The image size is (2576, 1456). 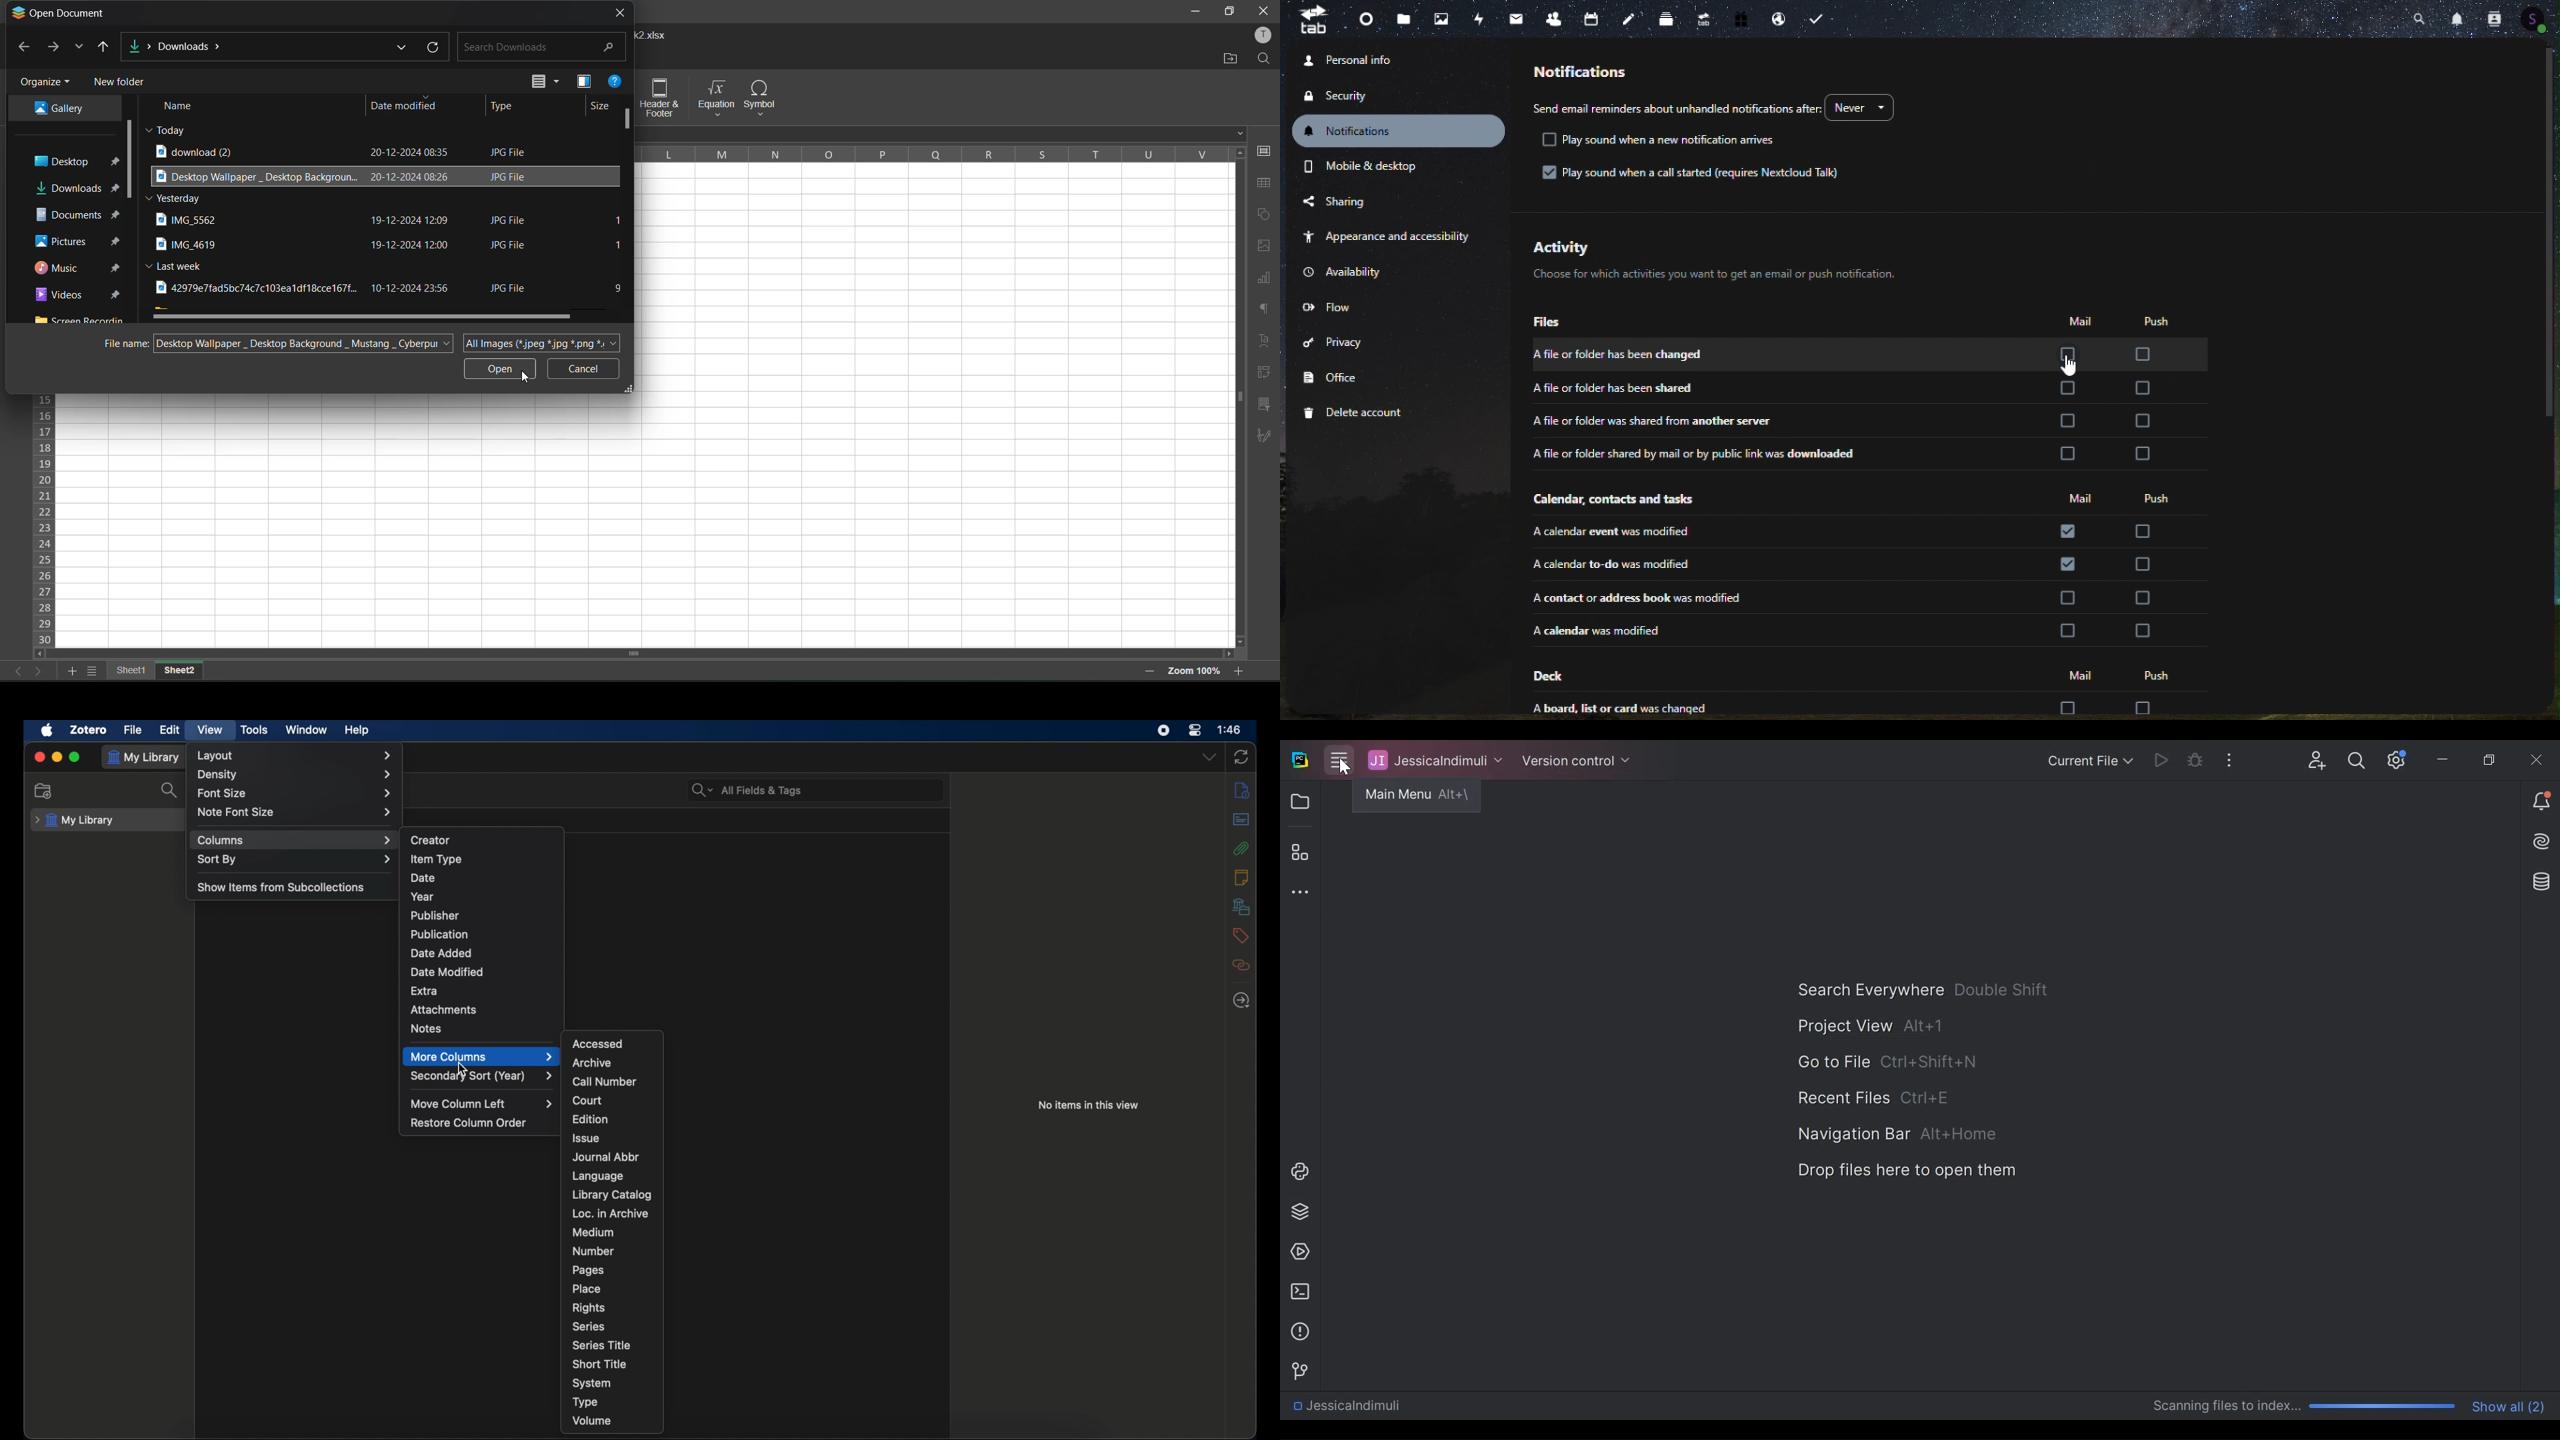 What do you see at coordinates (2160, 759) in the screenshot?
I see `Run` at bounding box center [2160, 759].